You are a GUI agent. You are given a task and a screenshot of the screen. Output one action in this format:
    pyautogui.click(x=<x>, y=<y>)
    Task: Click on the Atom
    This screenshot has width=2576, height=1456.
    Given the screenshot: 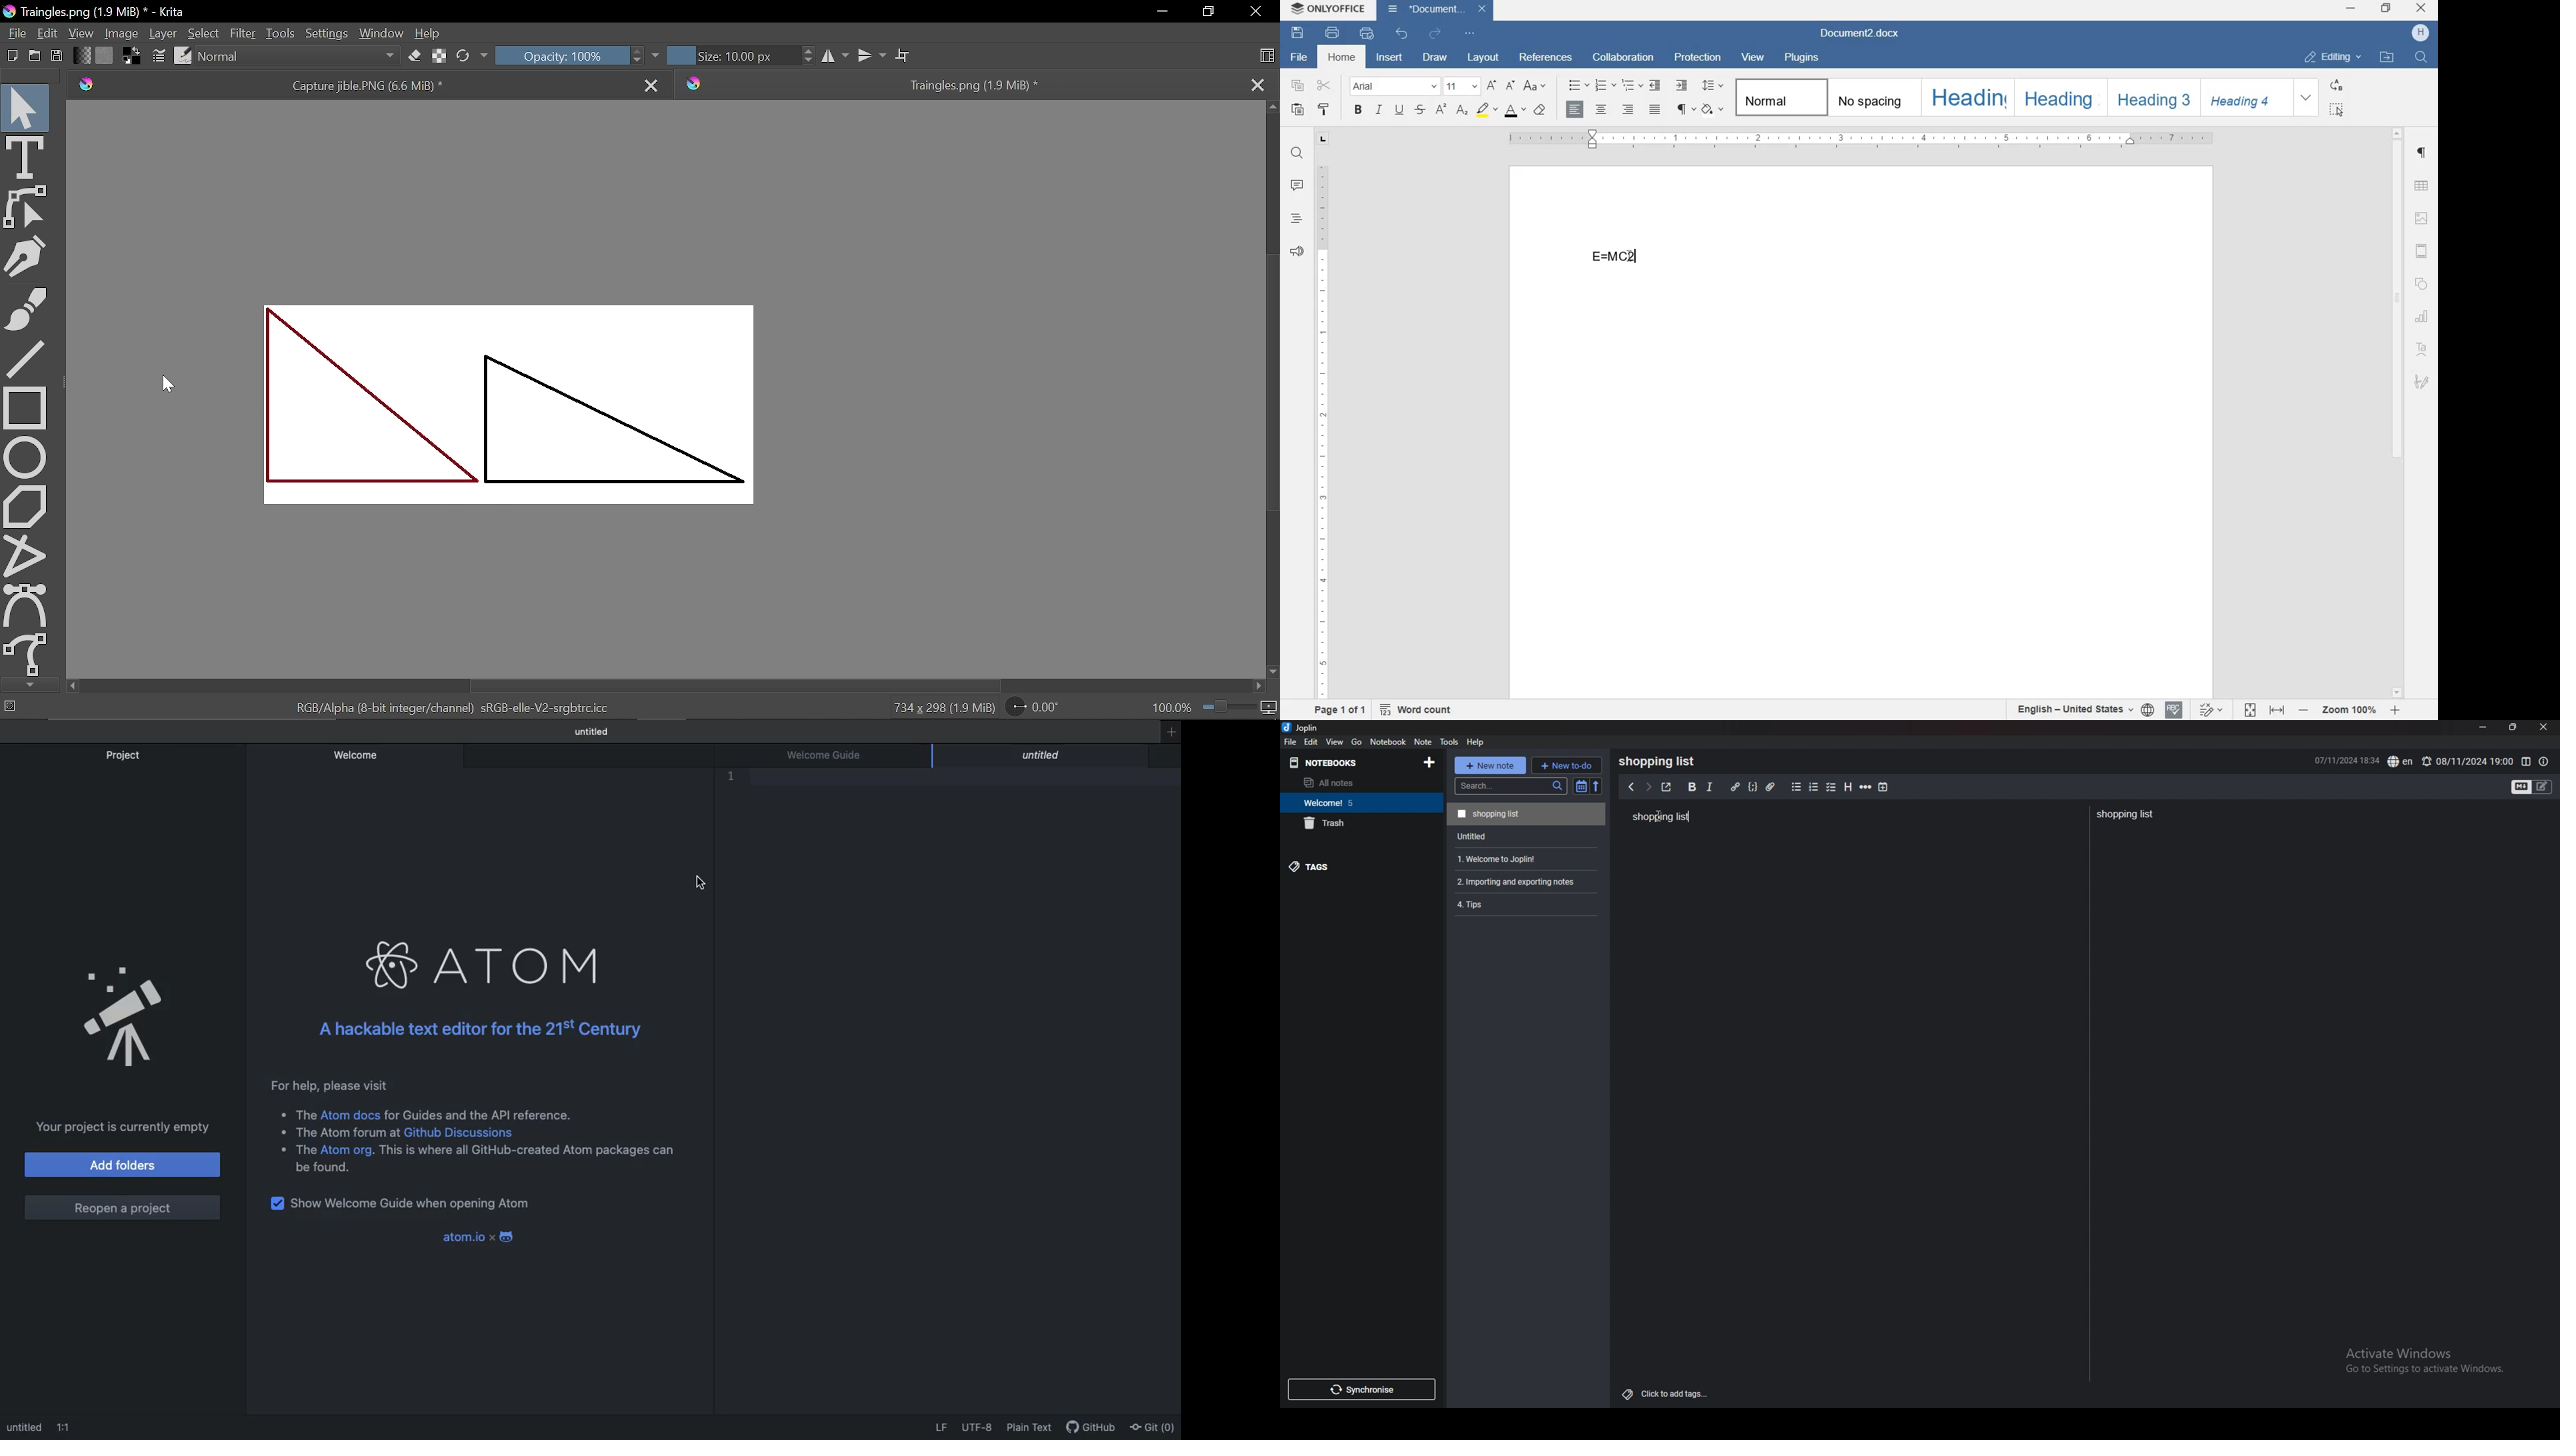 What is the action you would take?
    pyautogui.click(x=481, y=965)
    